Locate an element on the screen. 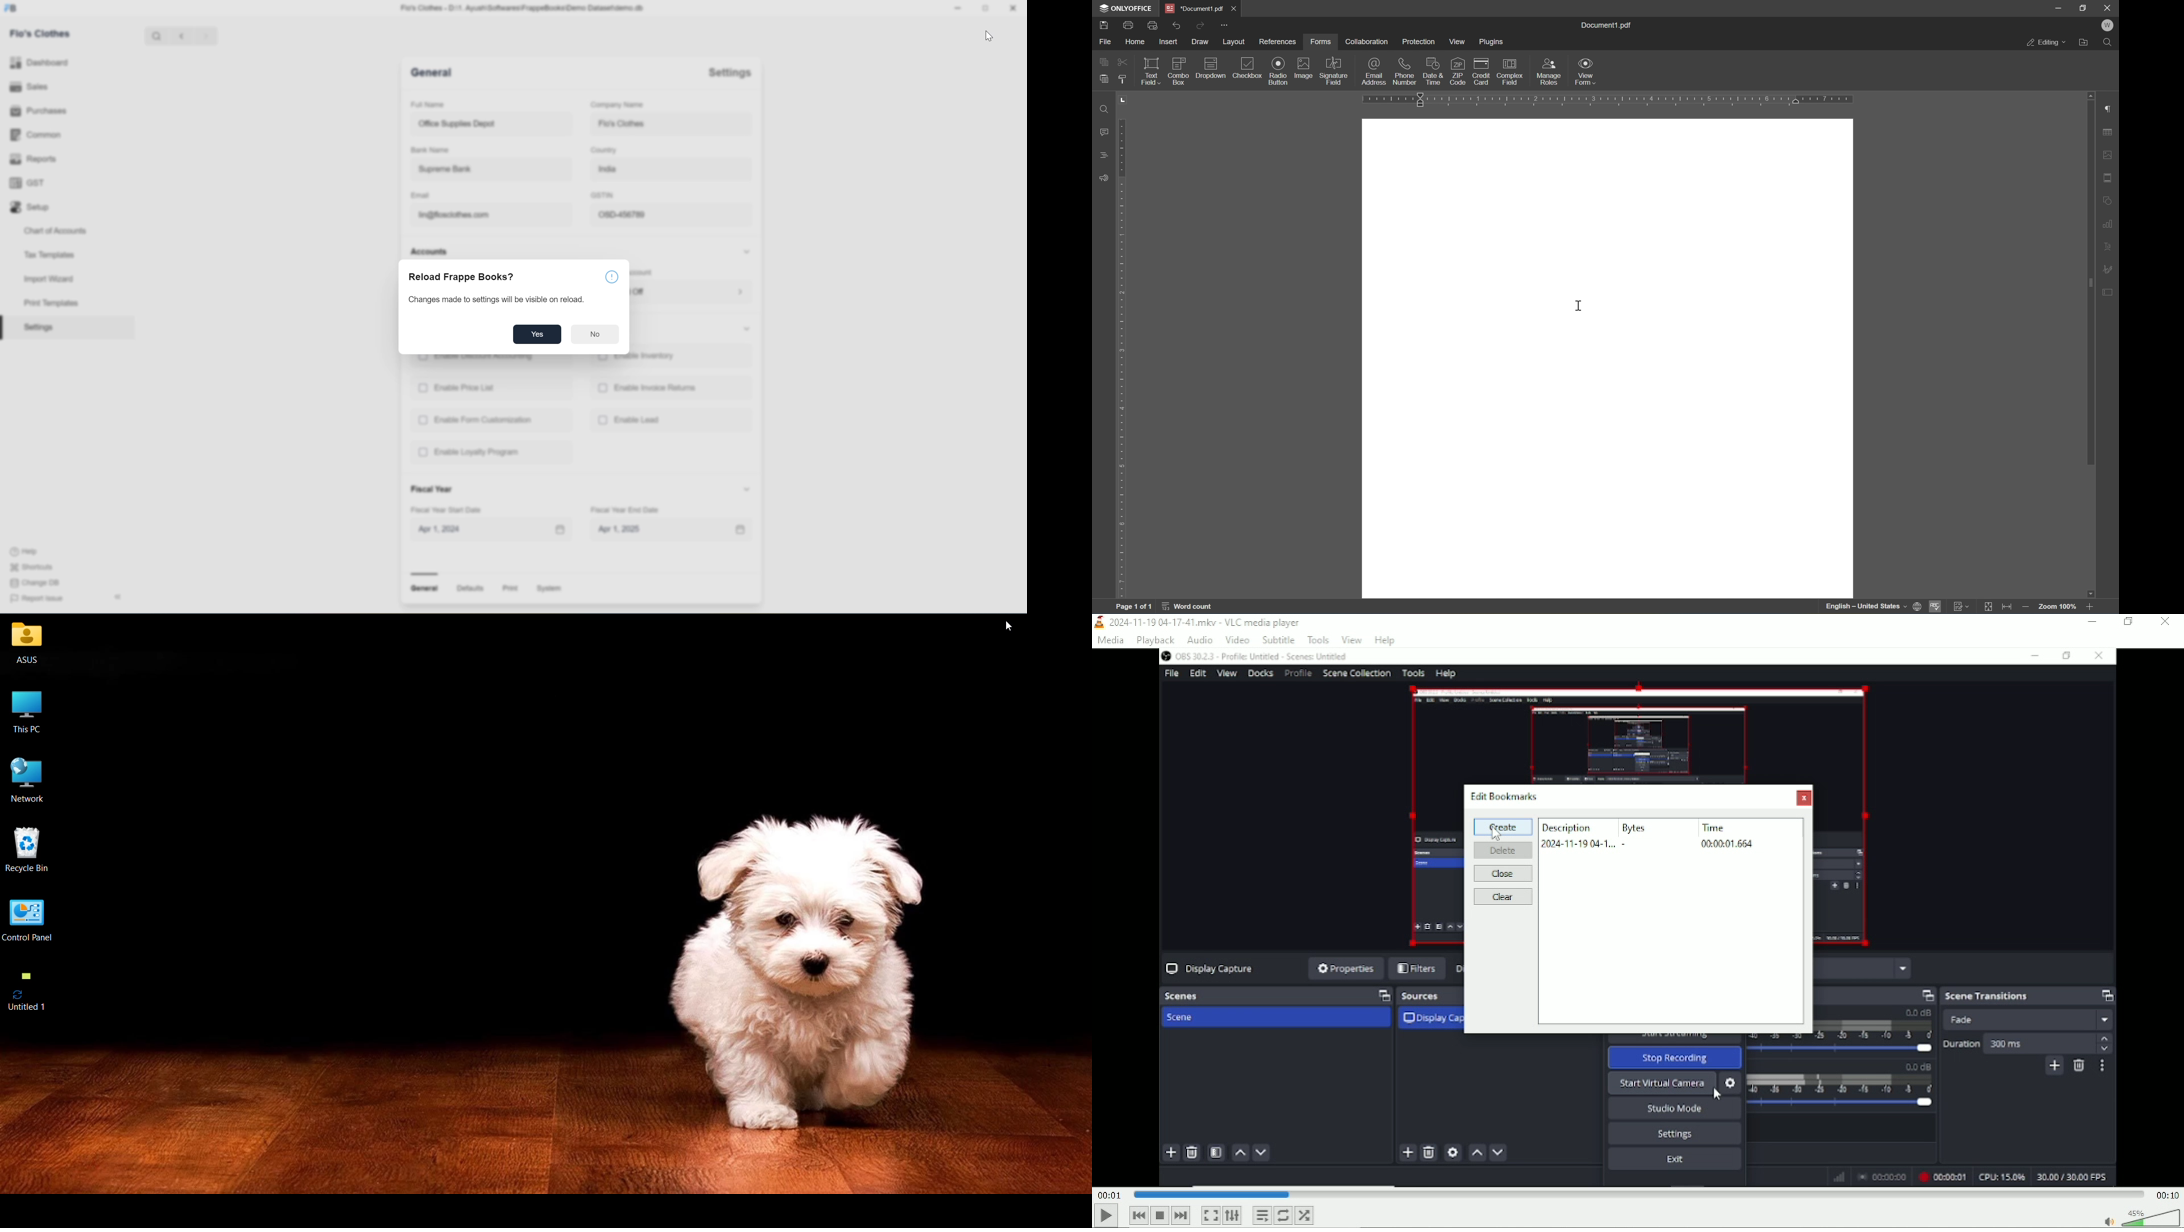 Image resolution: width=2184 pixels, height=1232 pixels. Saved PNG Image is located at coordinates (28, 991).